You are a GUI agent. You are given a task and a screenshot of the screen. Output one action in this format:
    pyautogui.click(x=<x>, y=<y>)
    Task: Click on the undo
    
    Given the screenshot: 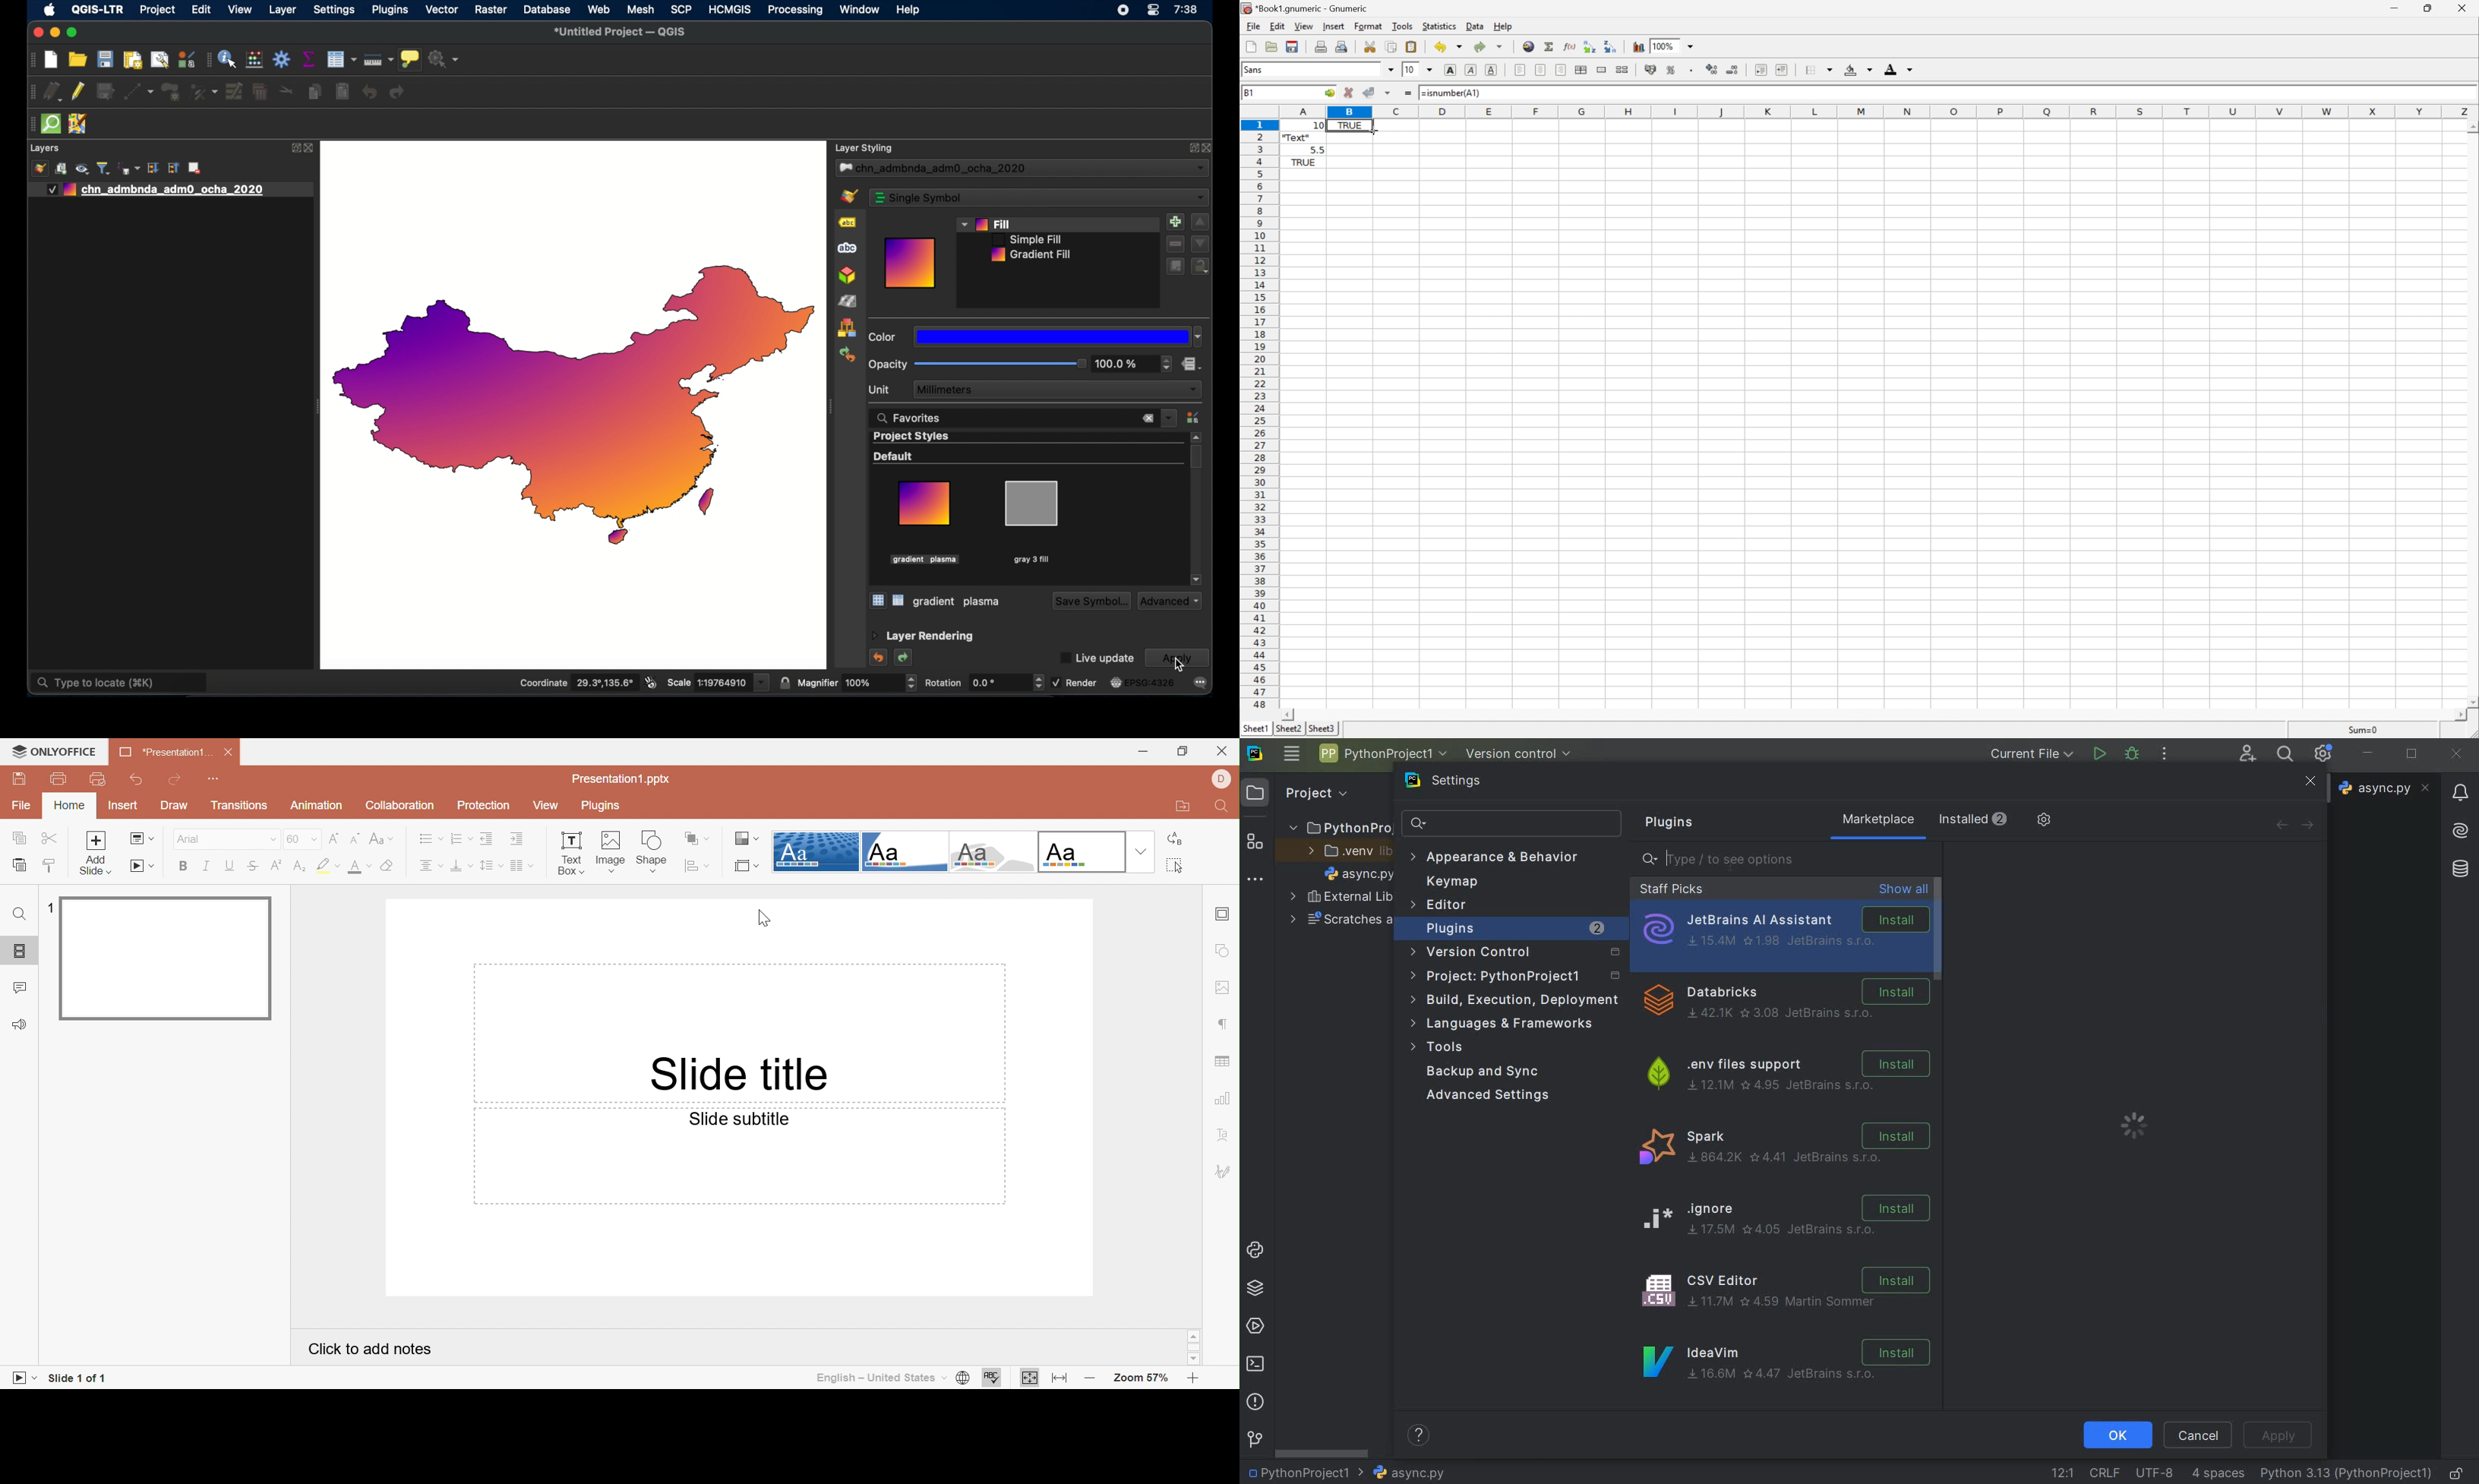 What is the action you would take?
    pyautogui.click(x=880, y=658)
    